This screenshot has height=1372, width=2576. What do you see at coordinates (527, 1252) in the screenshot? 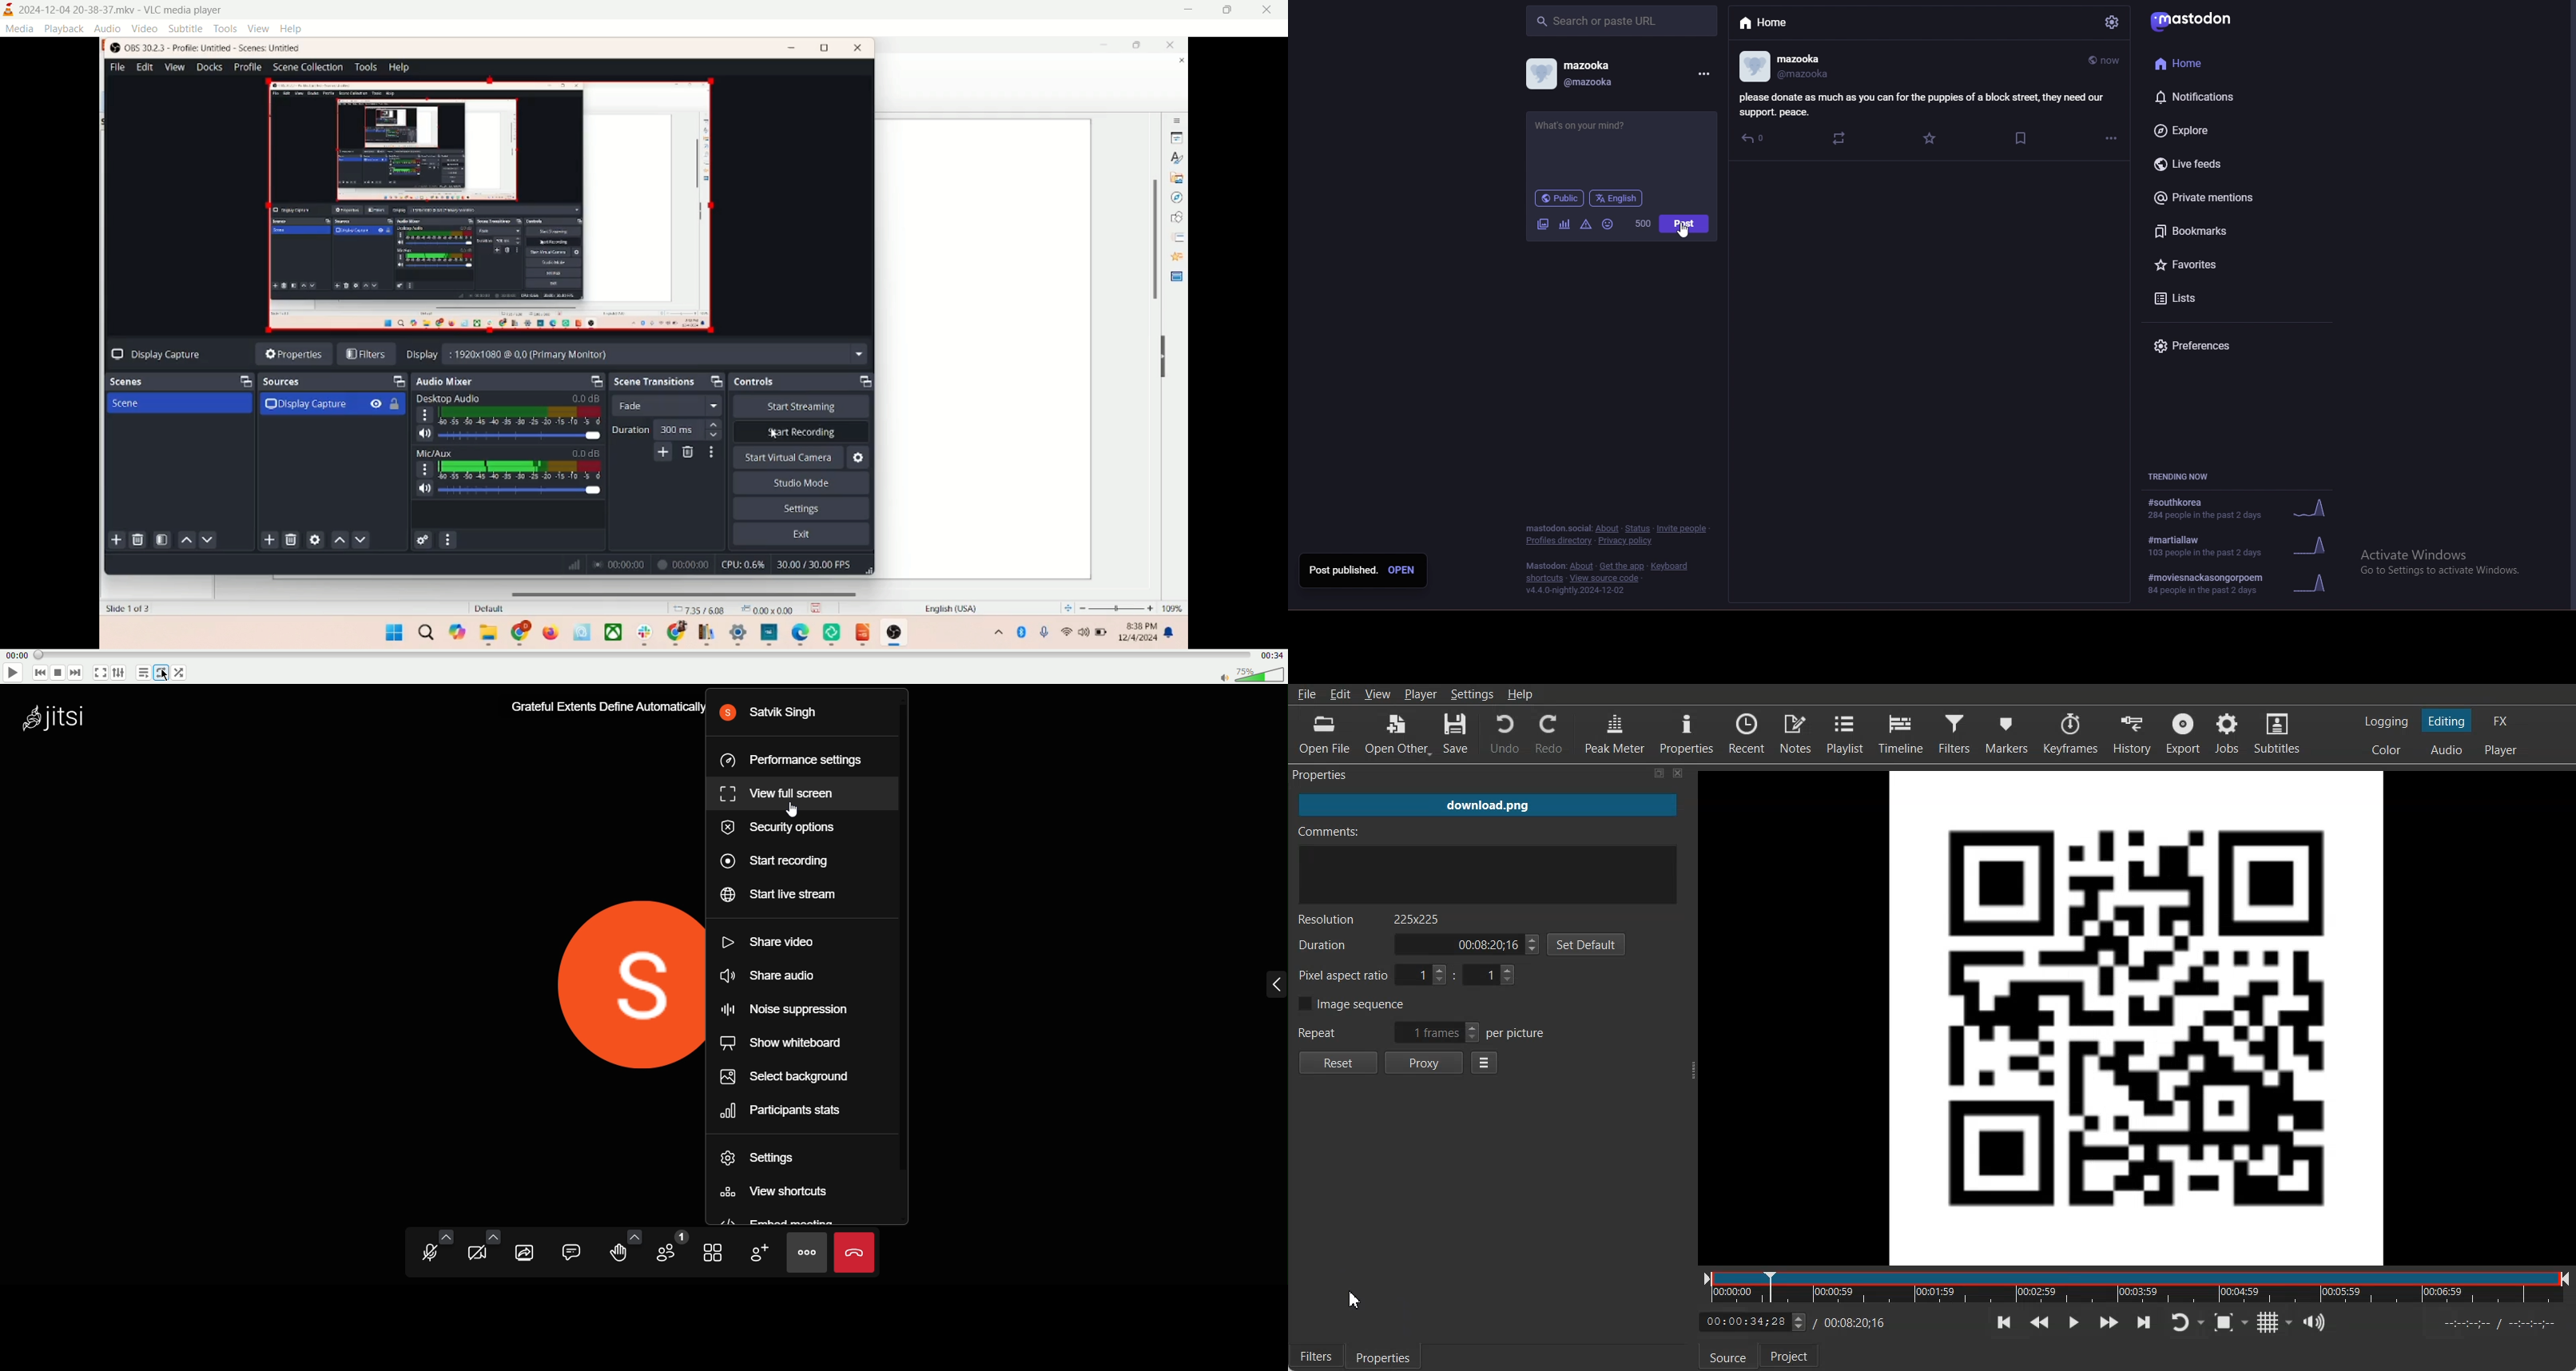
I see `screen share` at bounding box center [527, 1252].